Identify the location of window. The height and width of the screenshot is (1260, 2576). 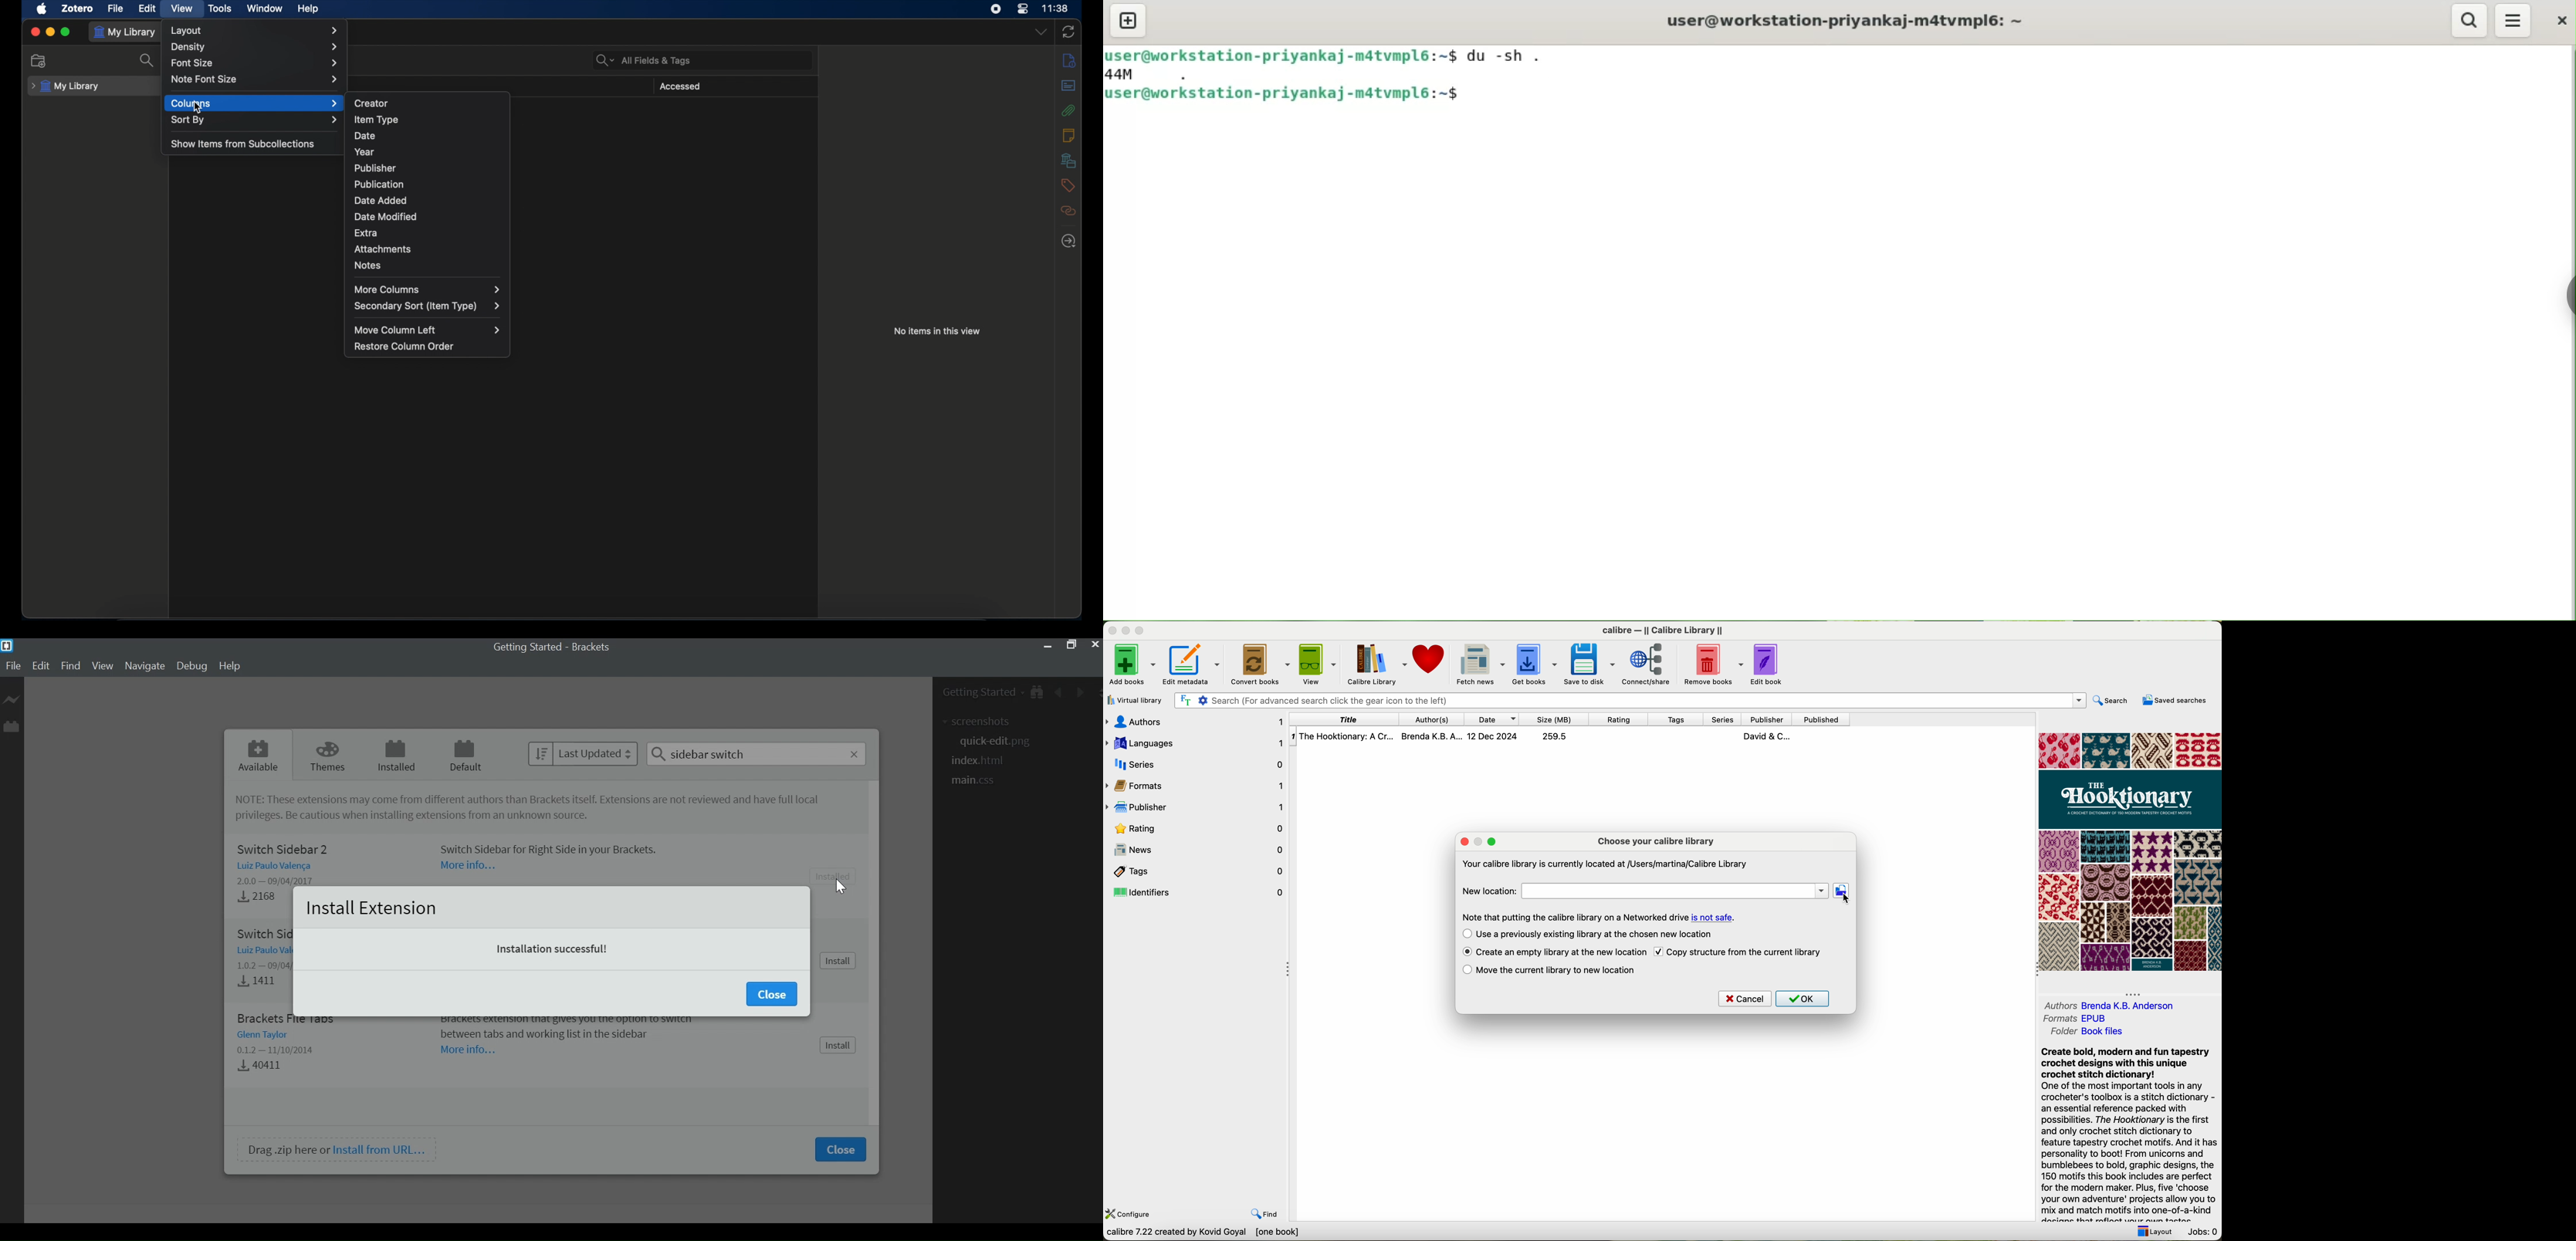
(266, 9).